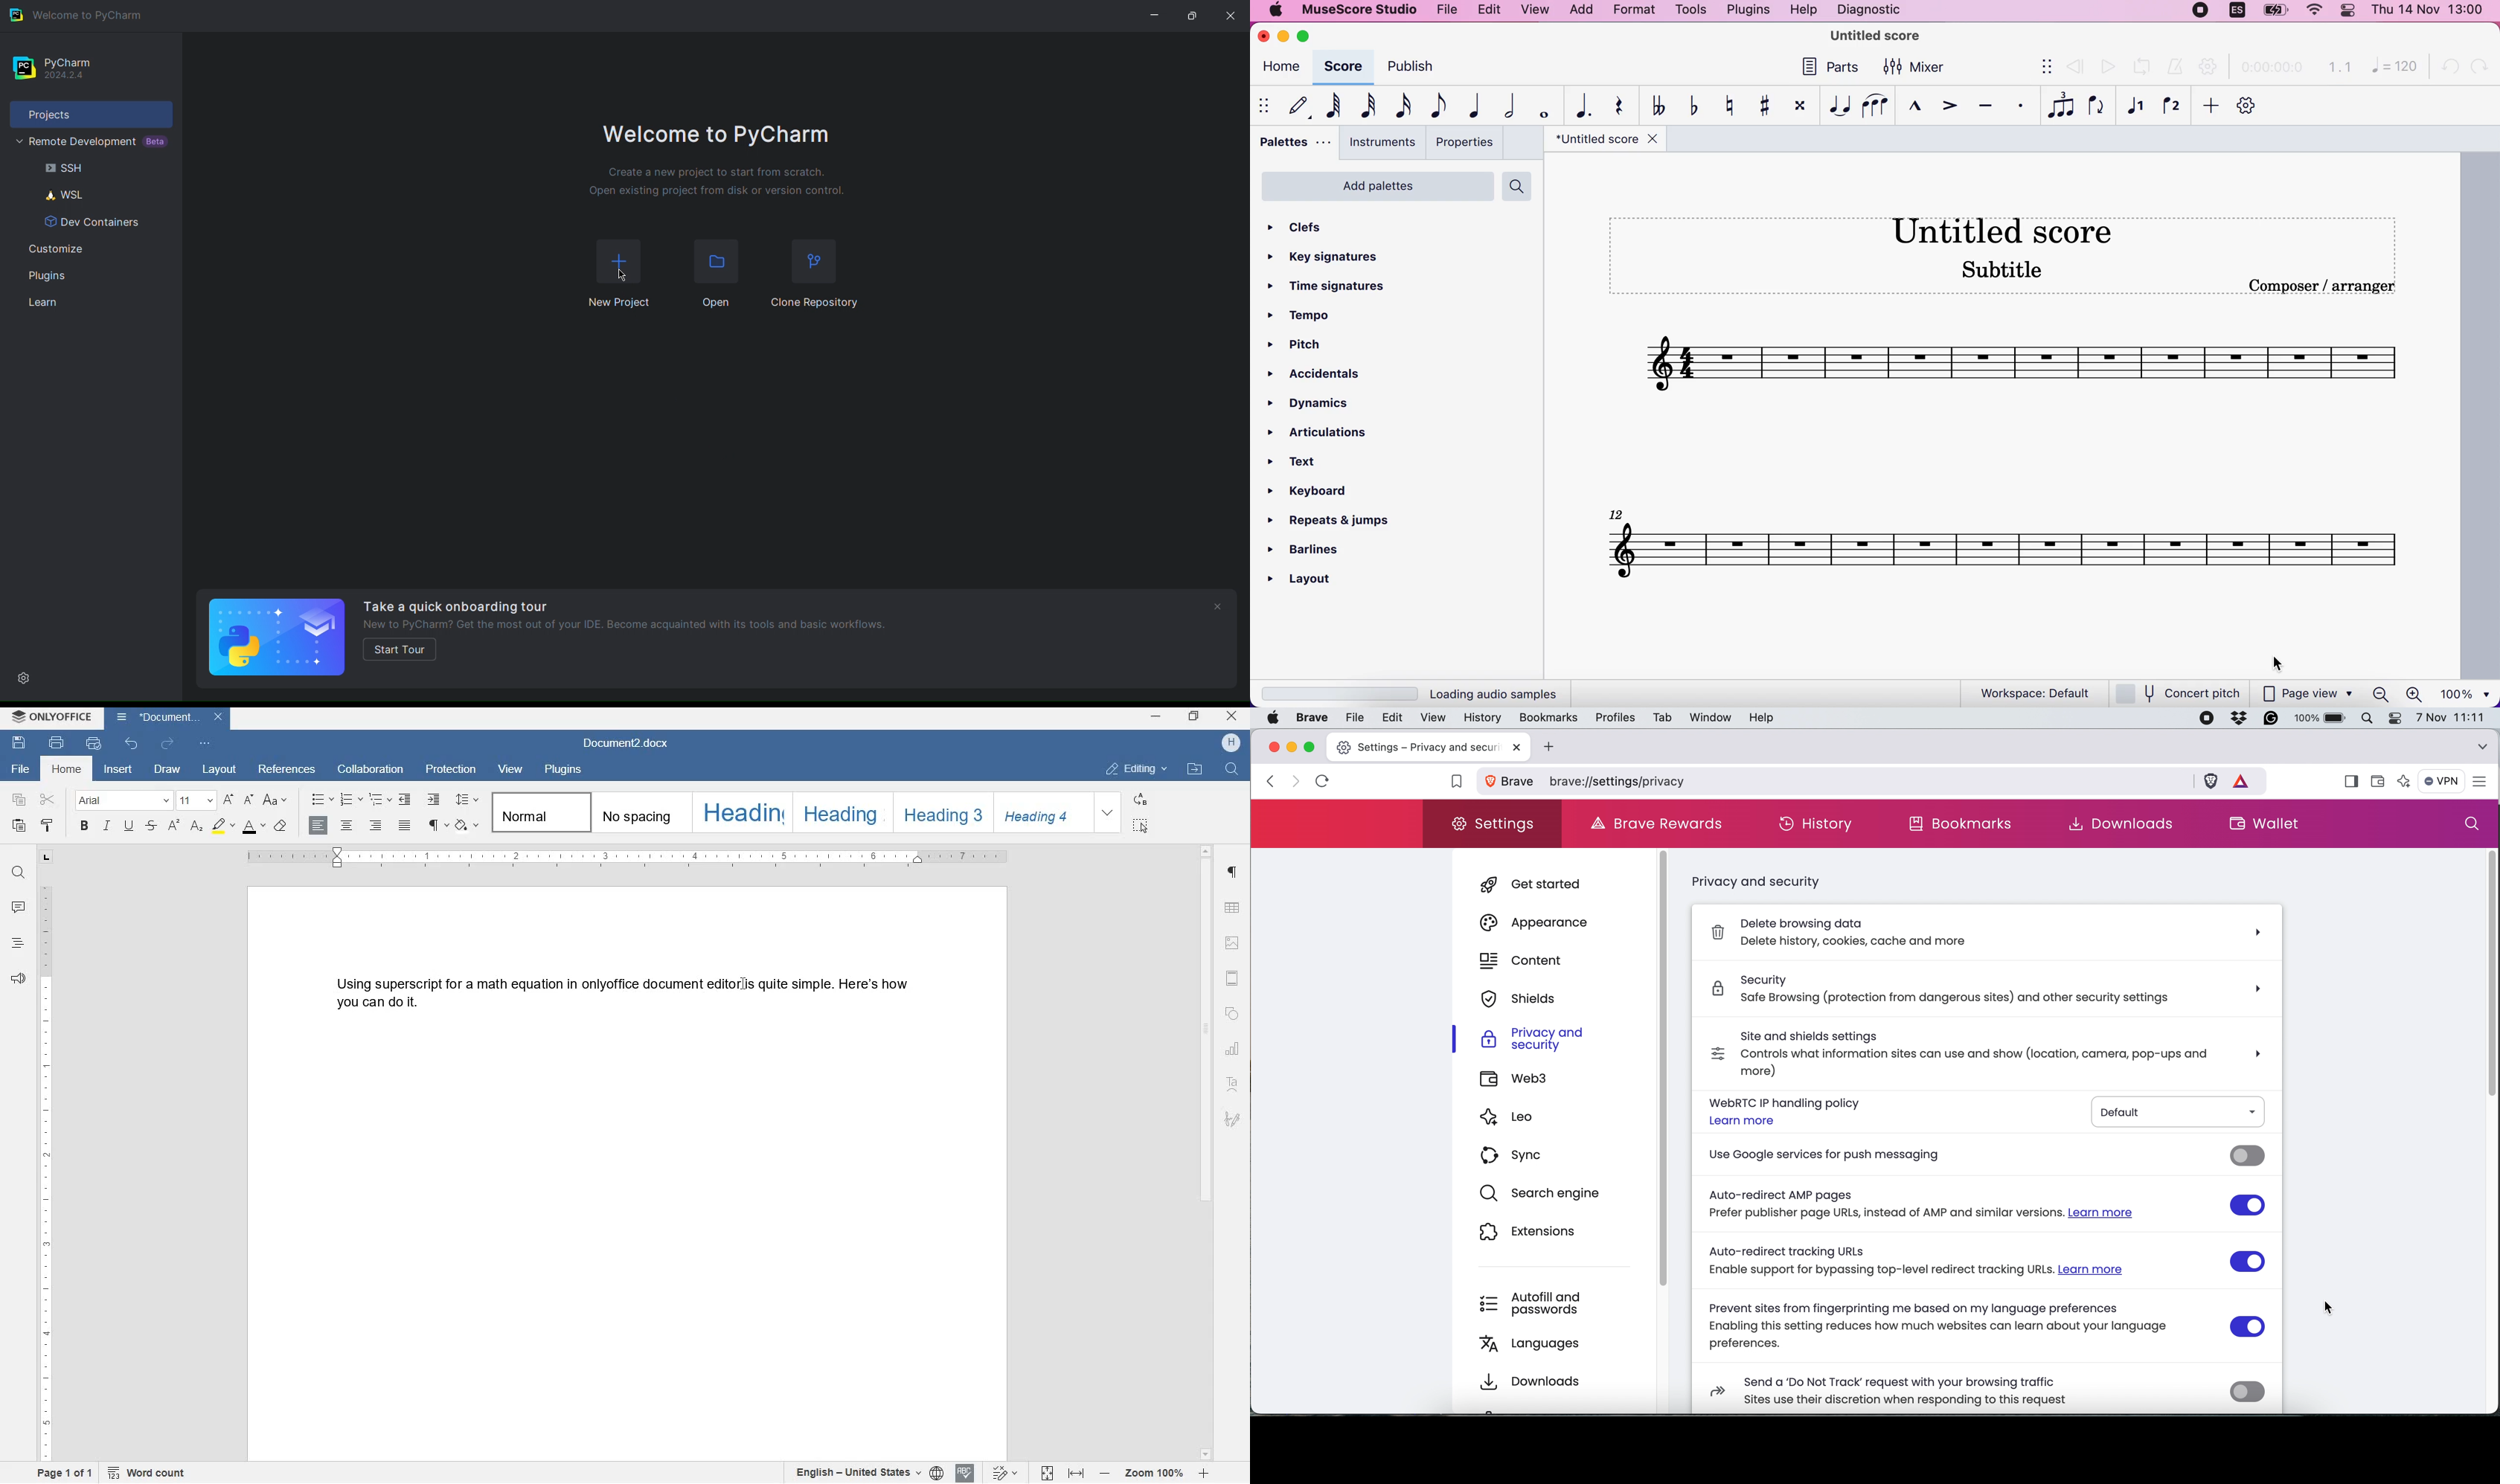 This screenshot has height=1484, width=2520. Describe the element at coordinates (1208, 1152) in the screenshot. I see `scrollbar` at that location.